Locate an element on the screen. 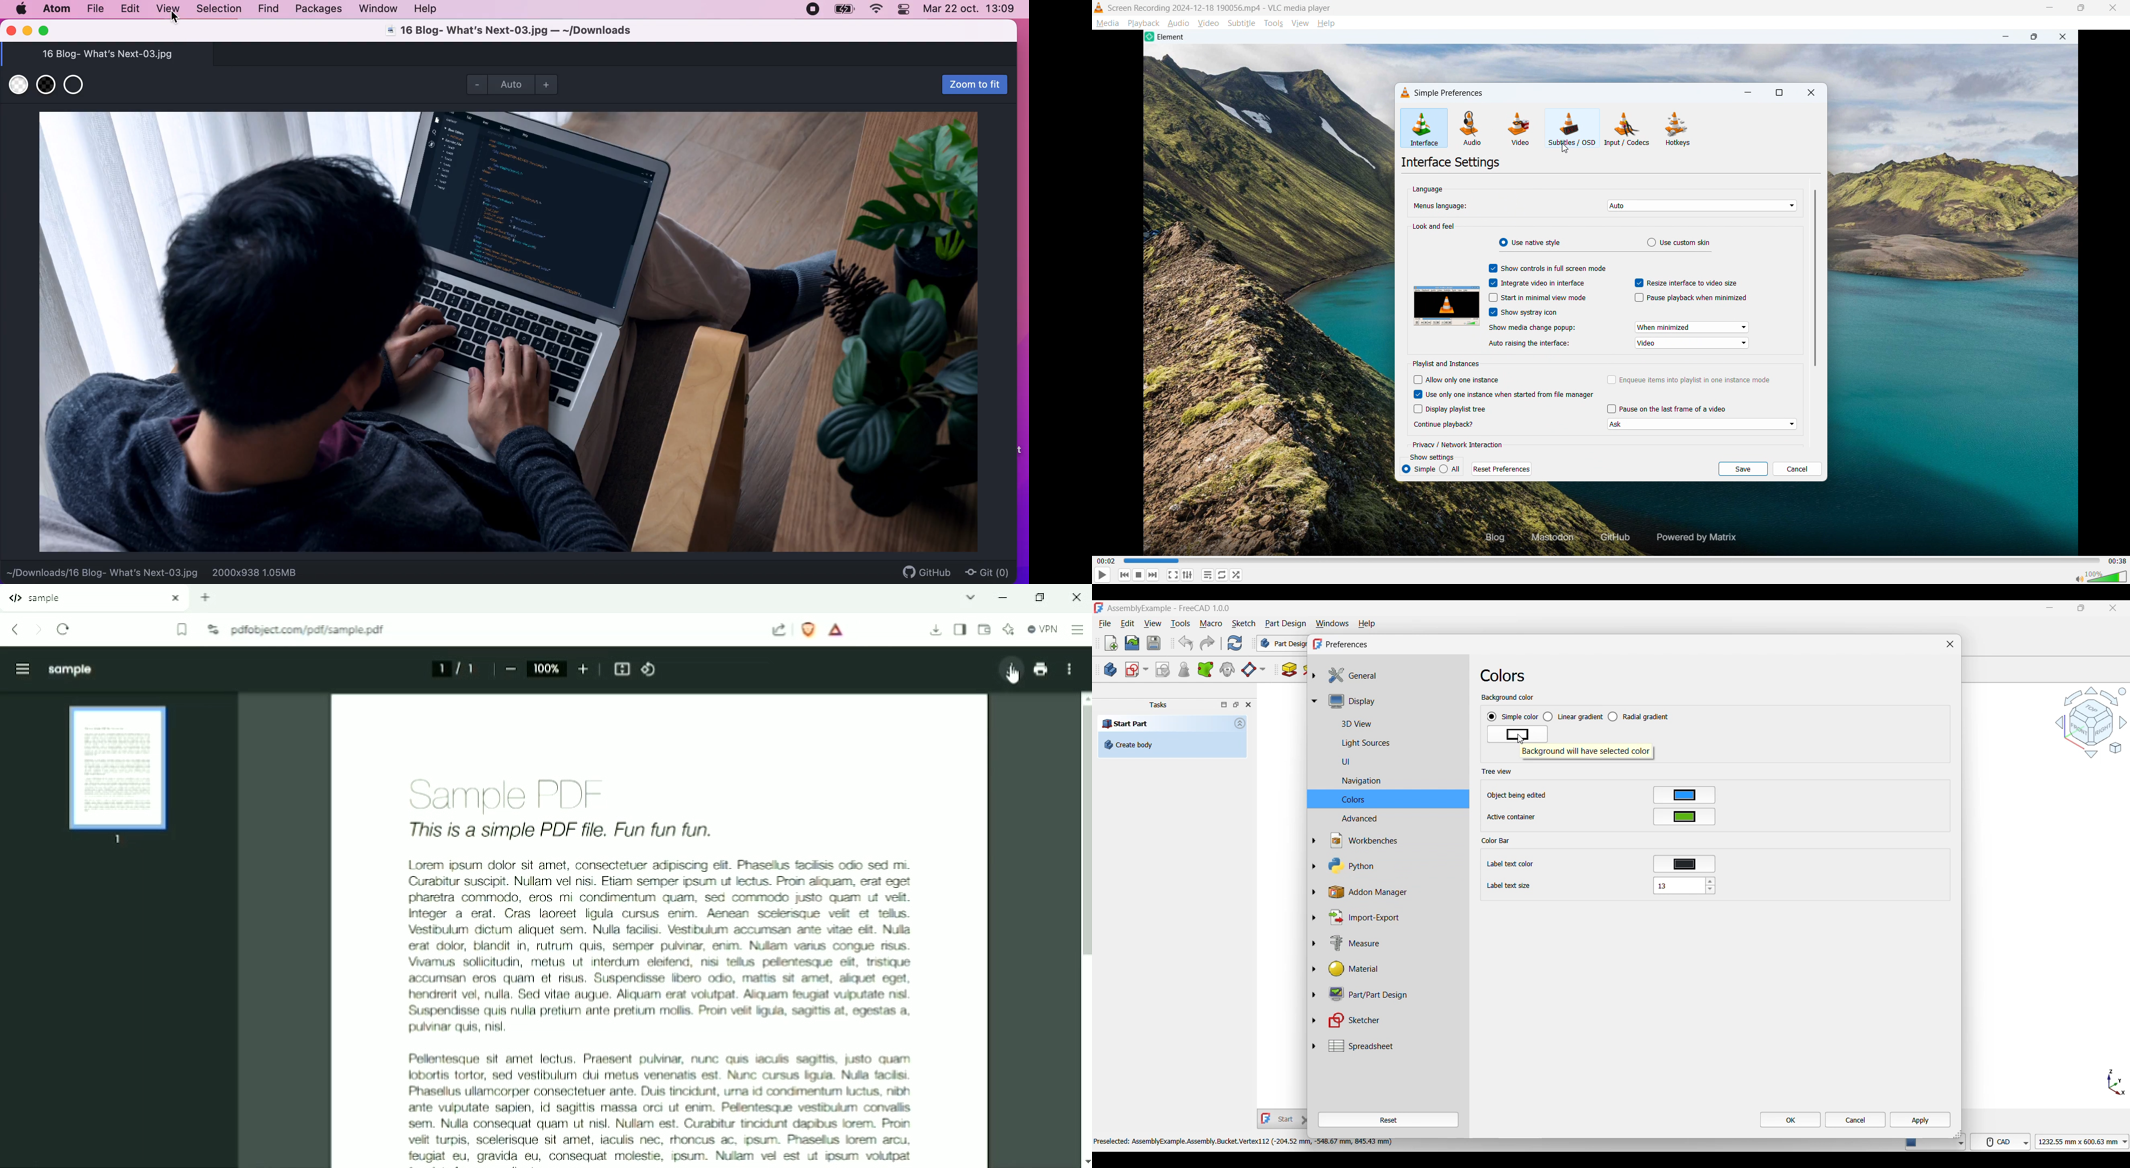  zoom out is located at coordinates (475, 86).